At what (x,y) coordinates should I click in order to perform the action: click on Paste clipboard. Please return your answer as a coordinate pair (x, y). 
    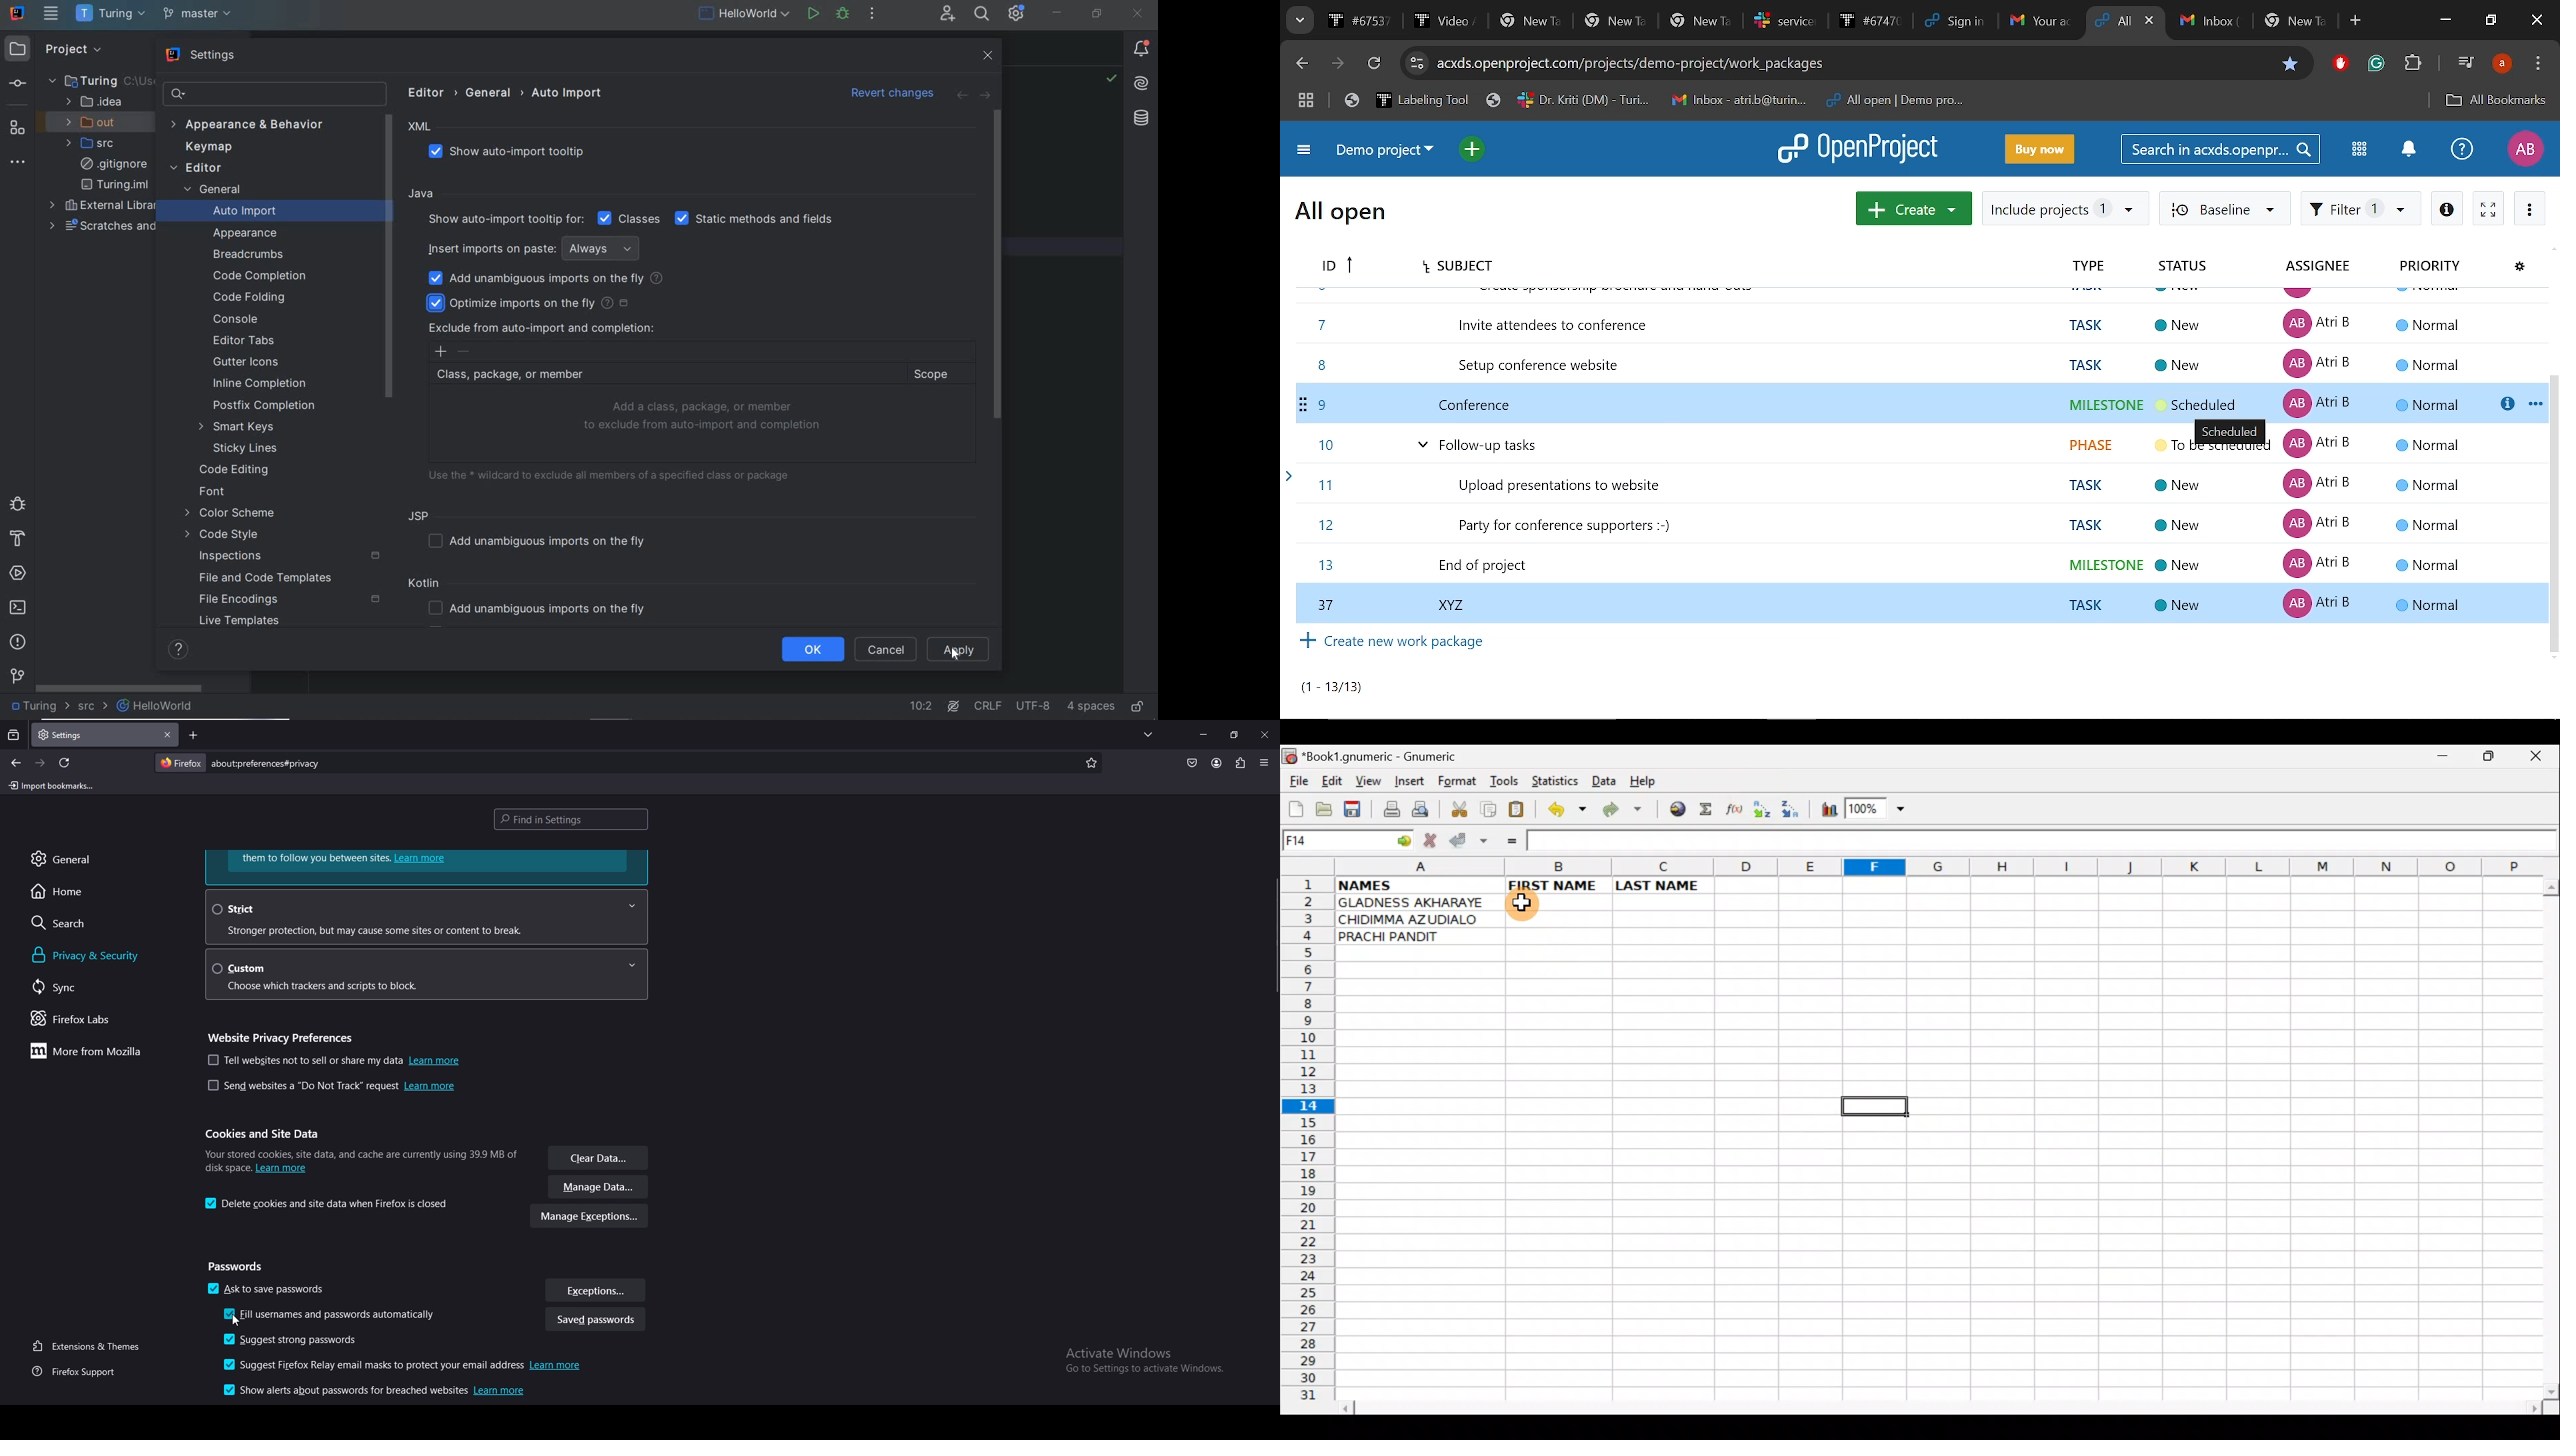
    Looking at the image, I should click on (1521, 811).